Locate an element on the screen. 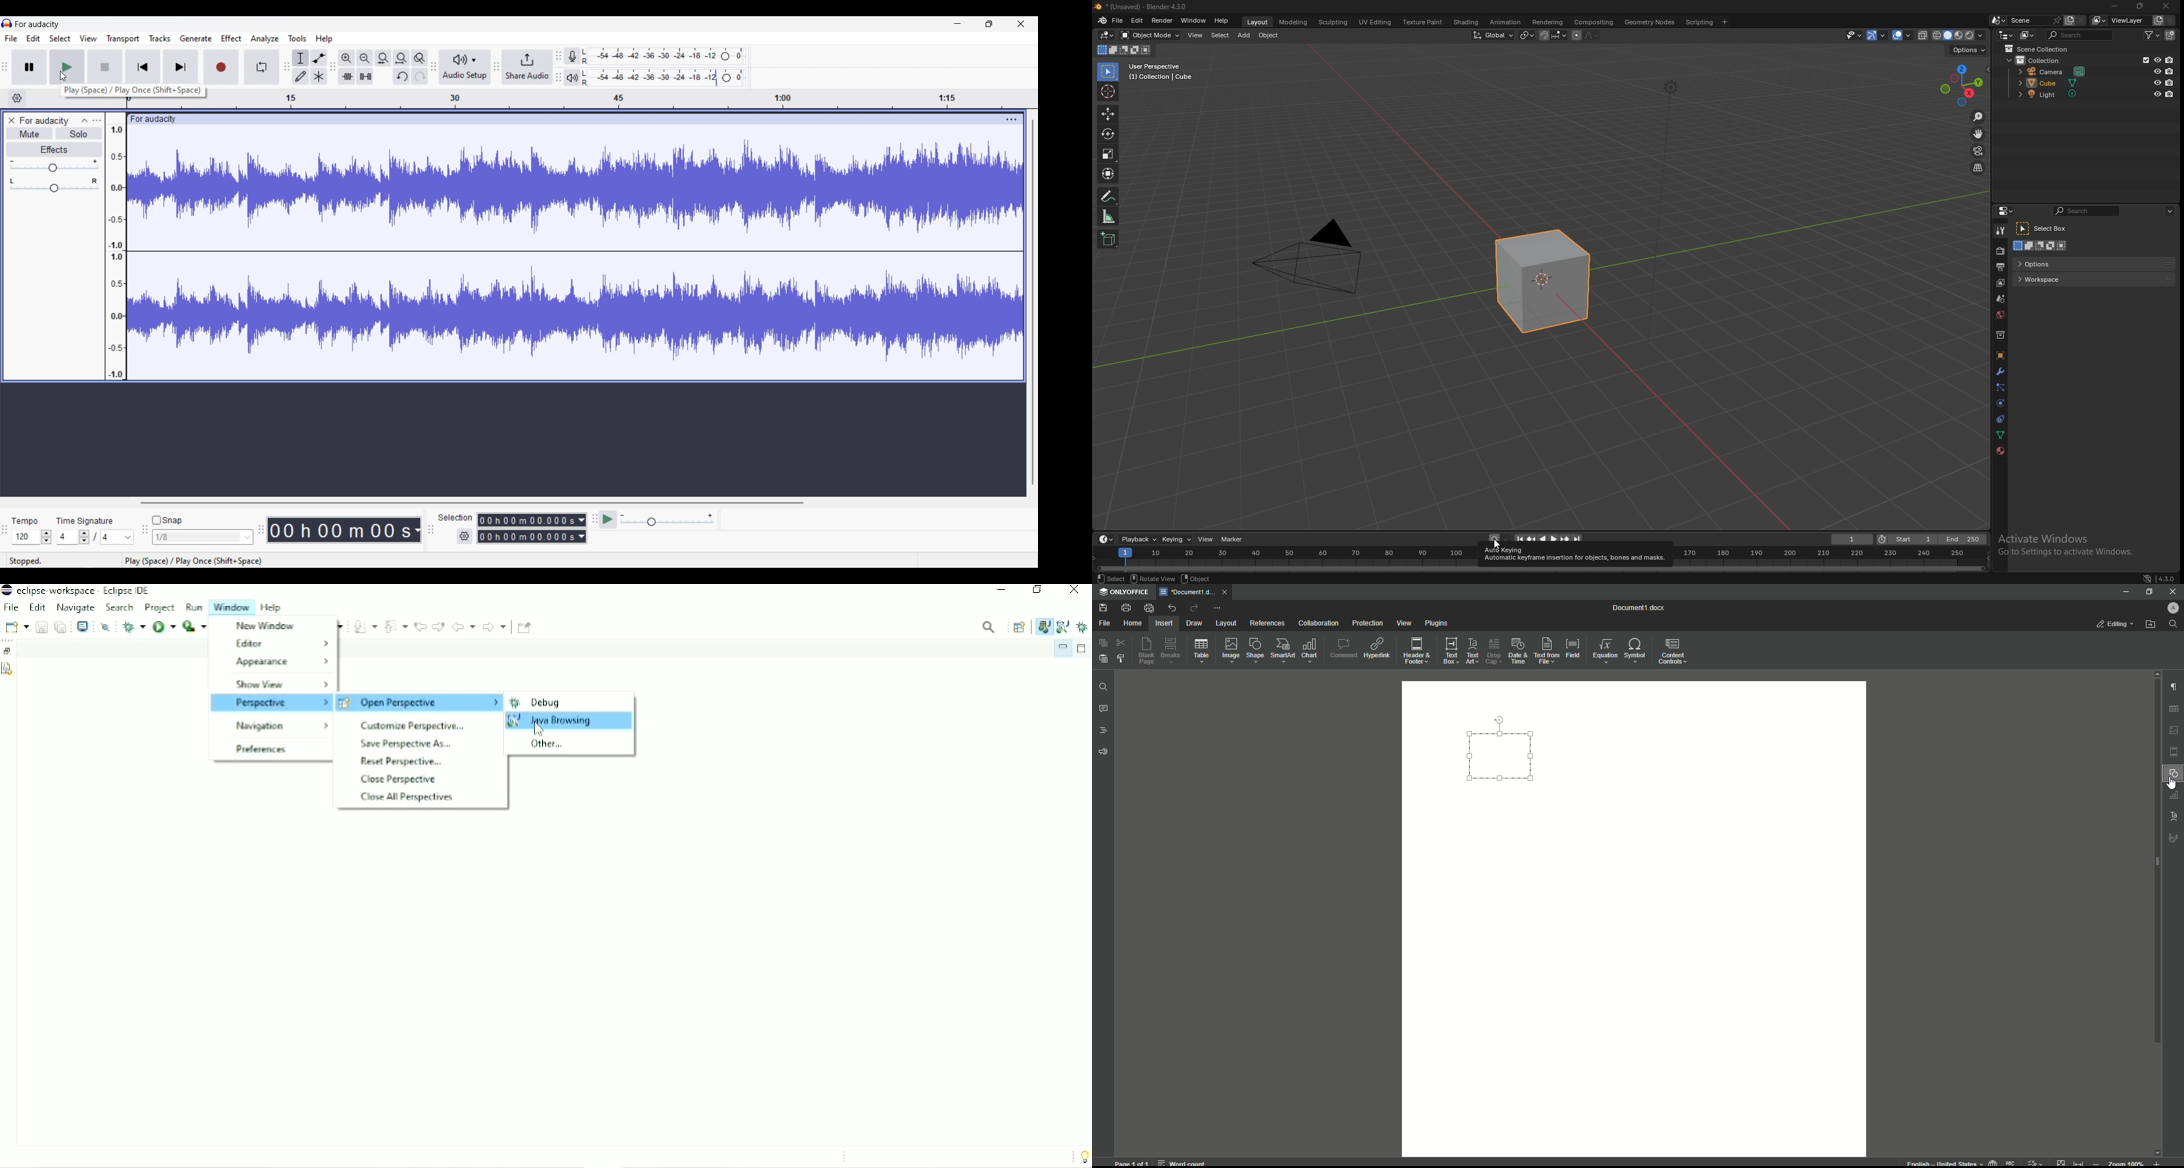  Selection tool is located at coordinates (301, 58).